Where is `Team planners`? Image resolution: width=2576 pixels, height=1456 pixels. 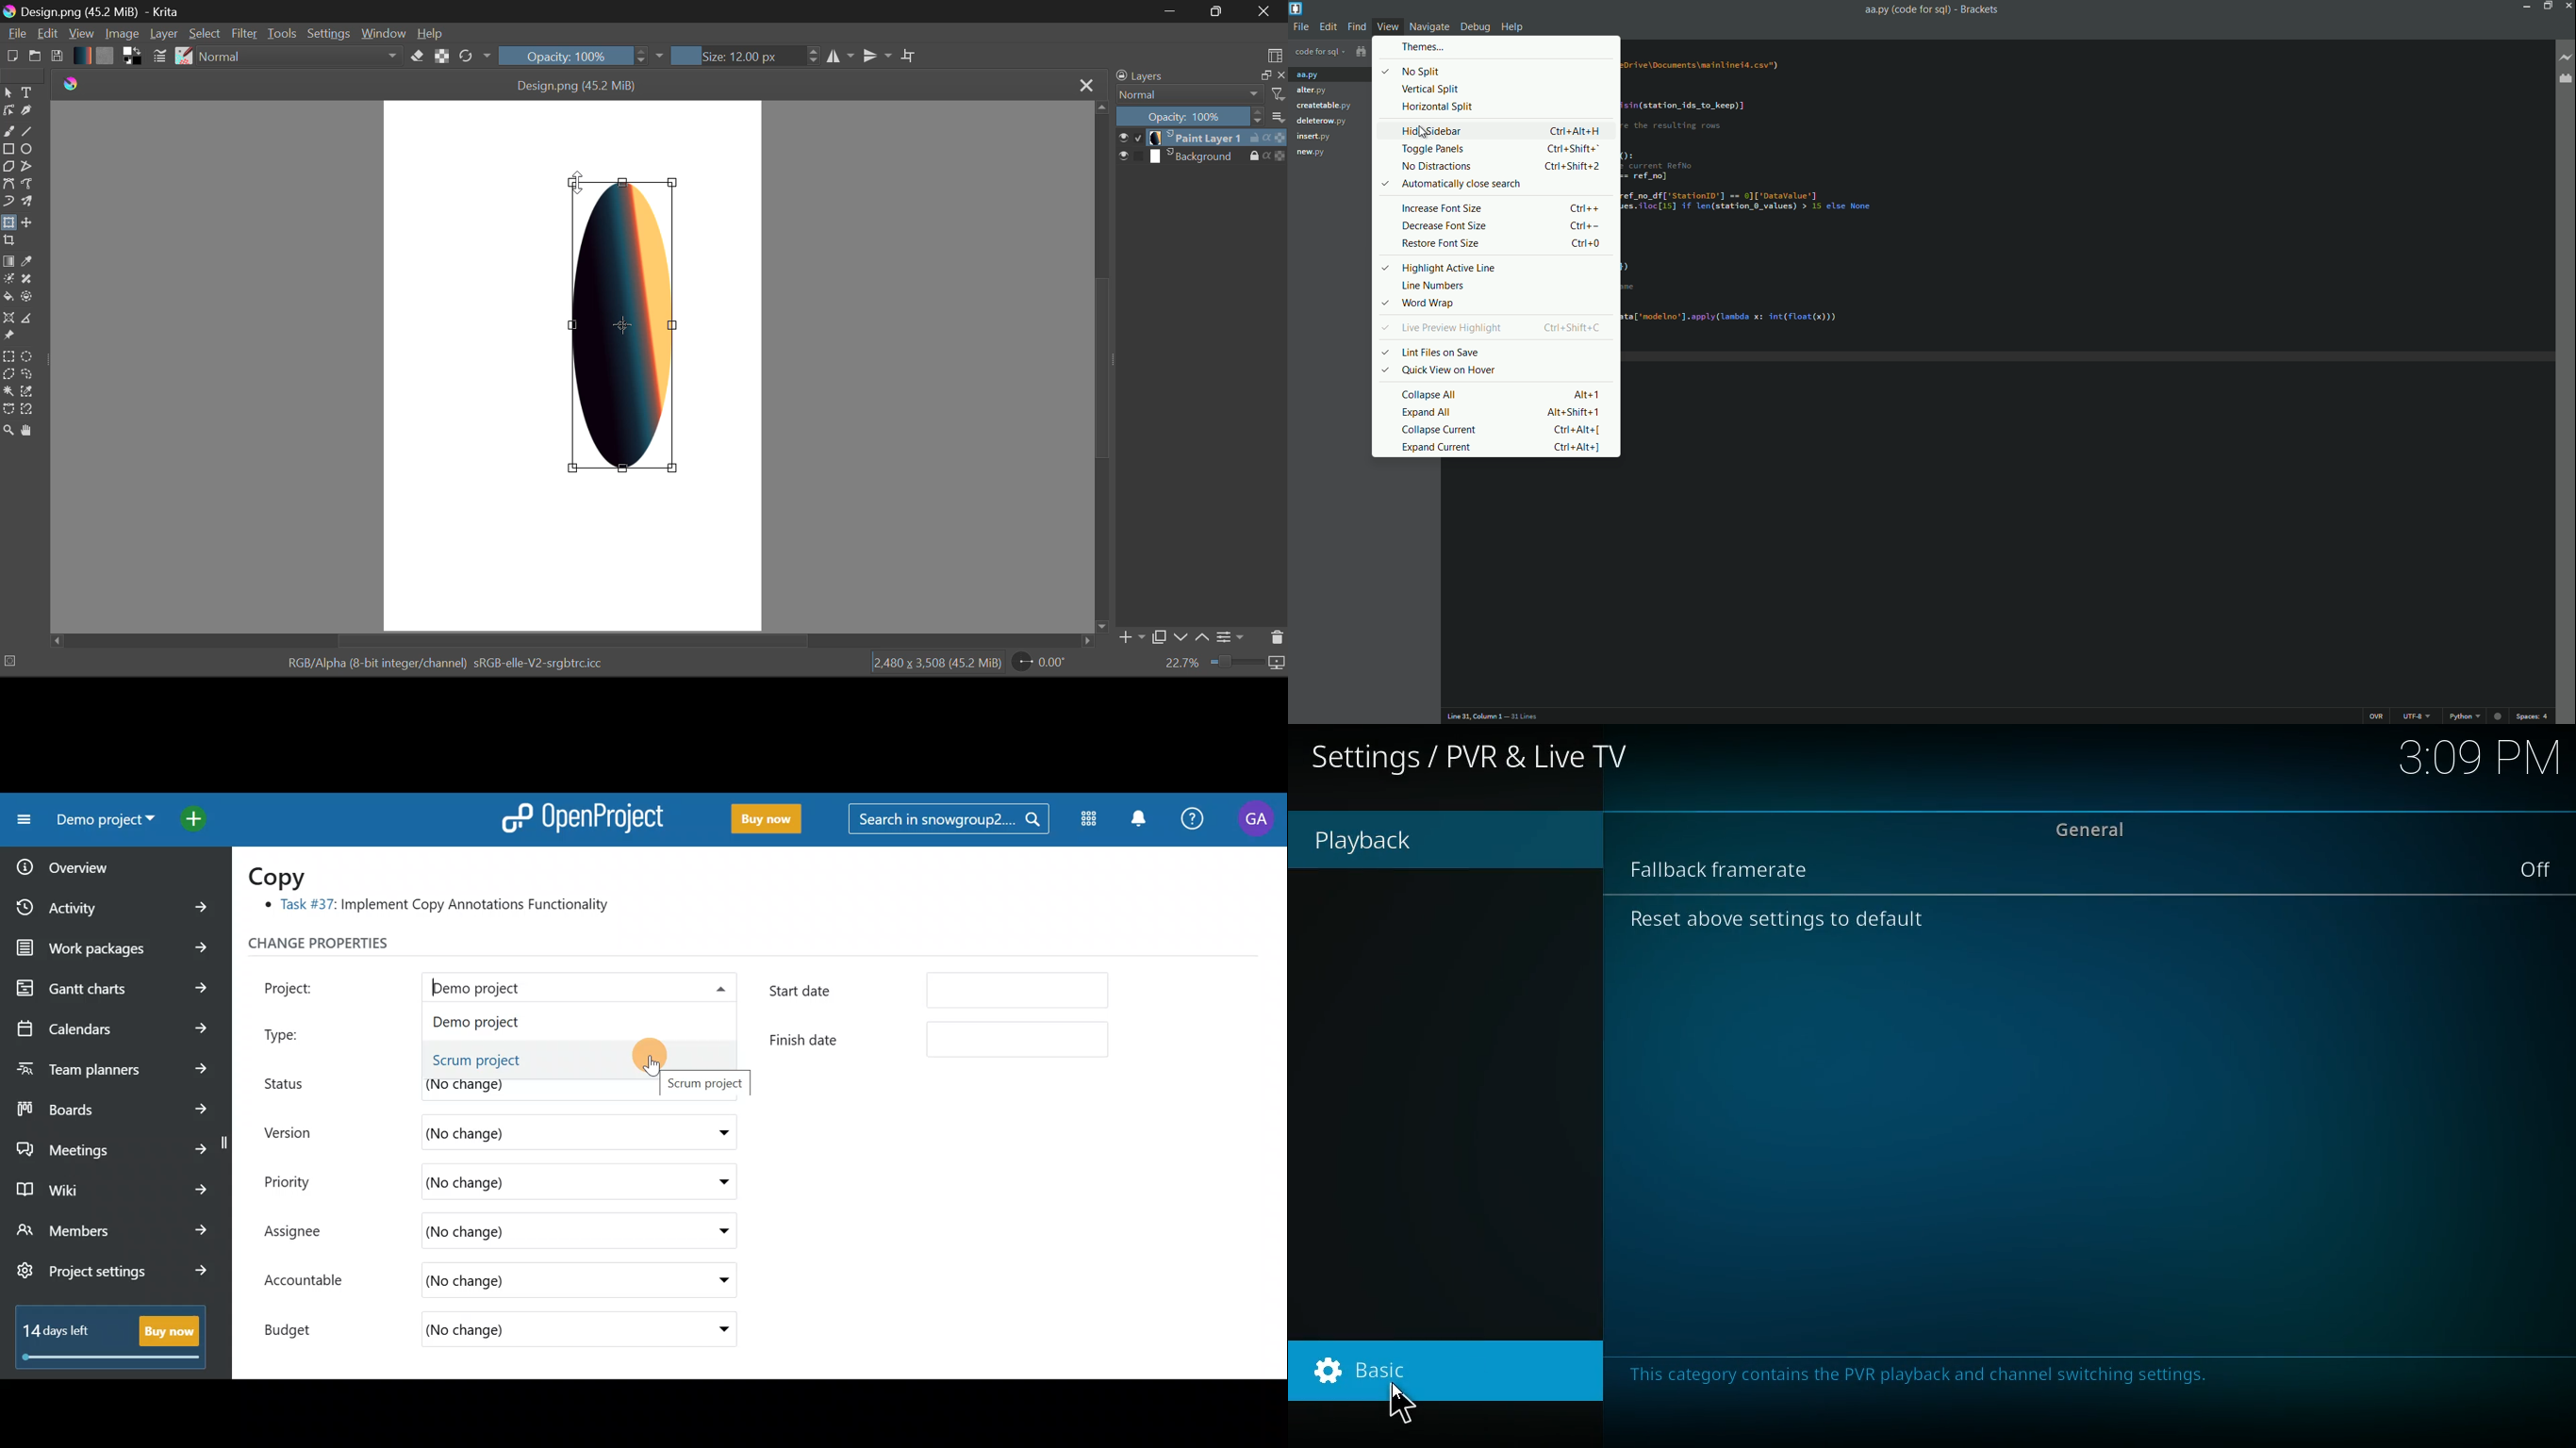 Team planners is located at coordinates (109, 1065).